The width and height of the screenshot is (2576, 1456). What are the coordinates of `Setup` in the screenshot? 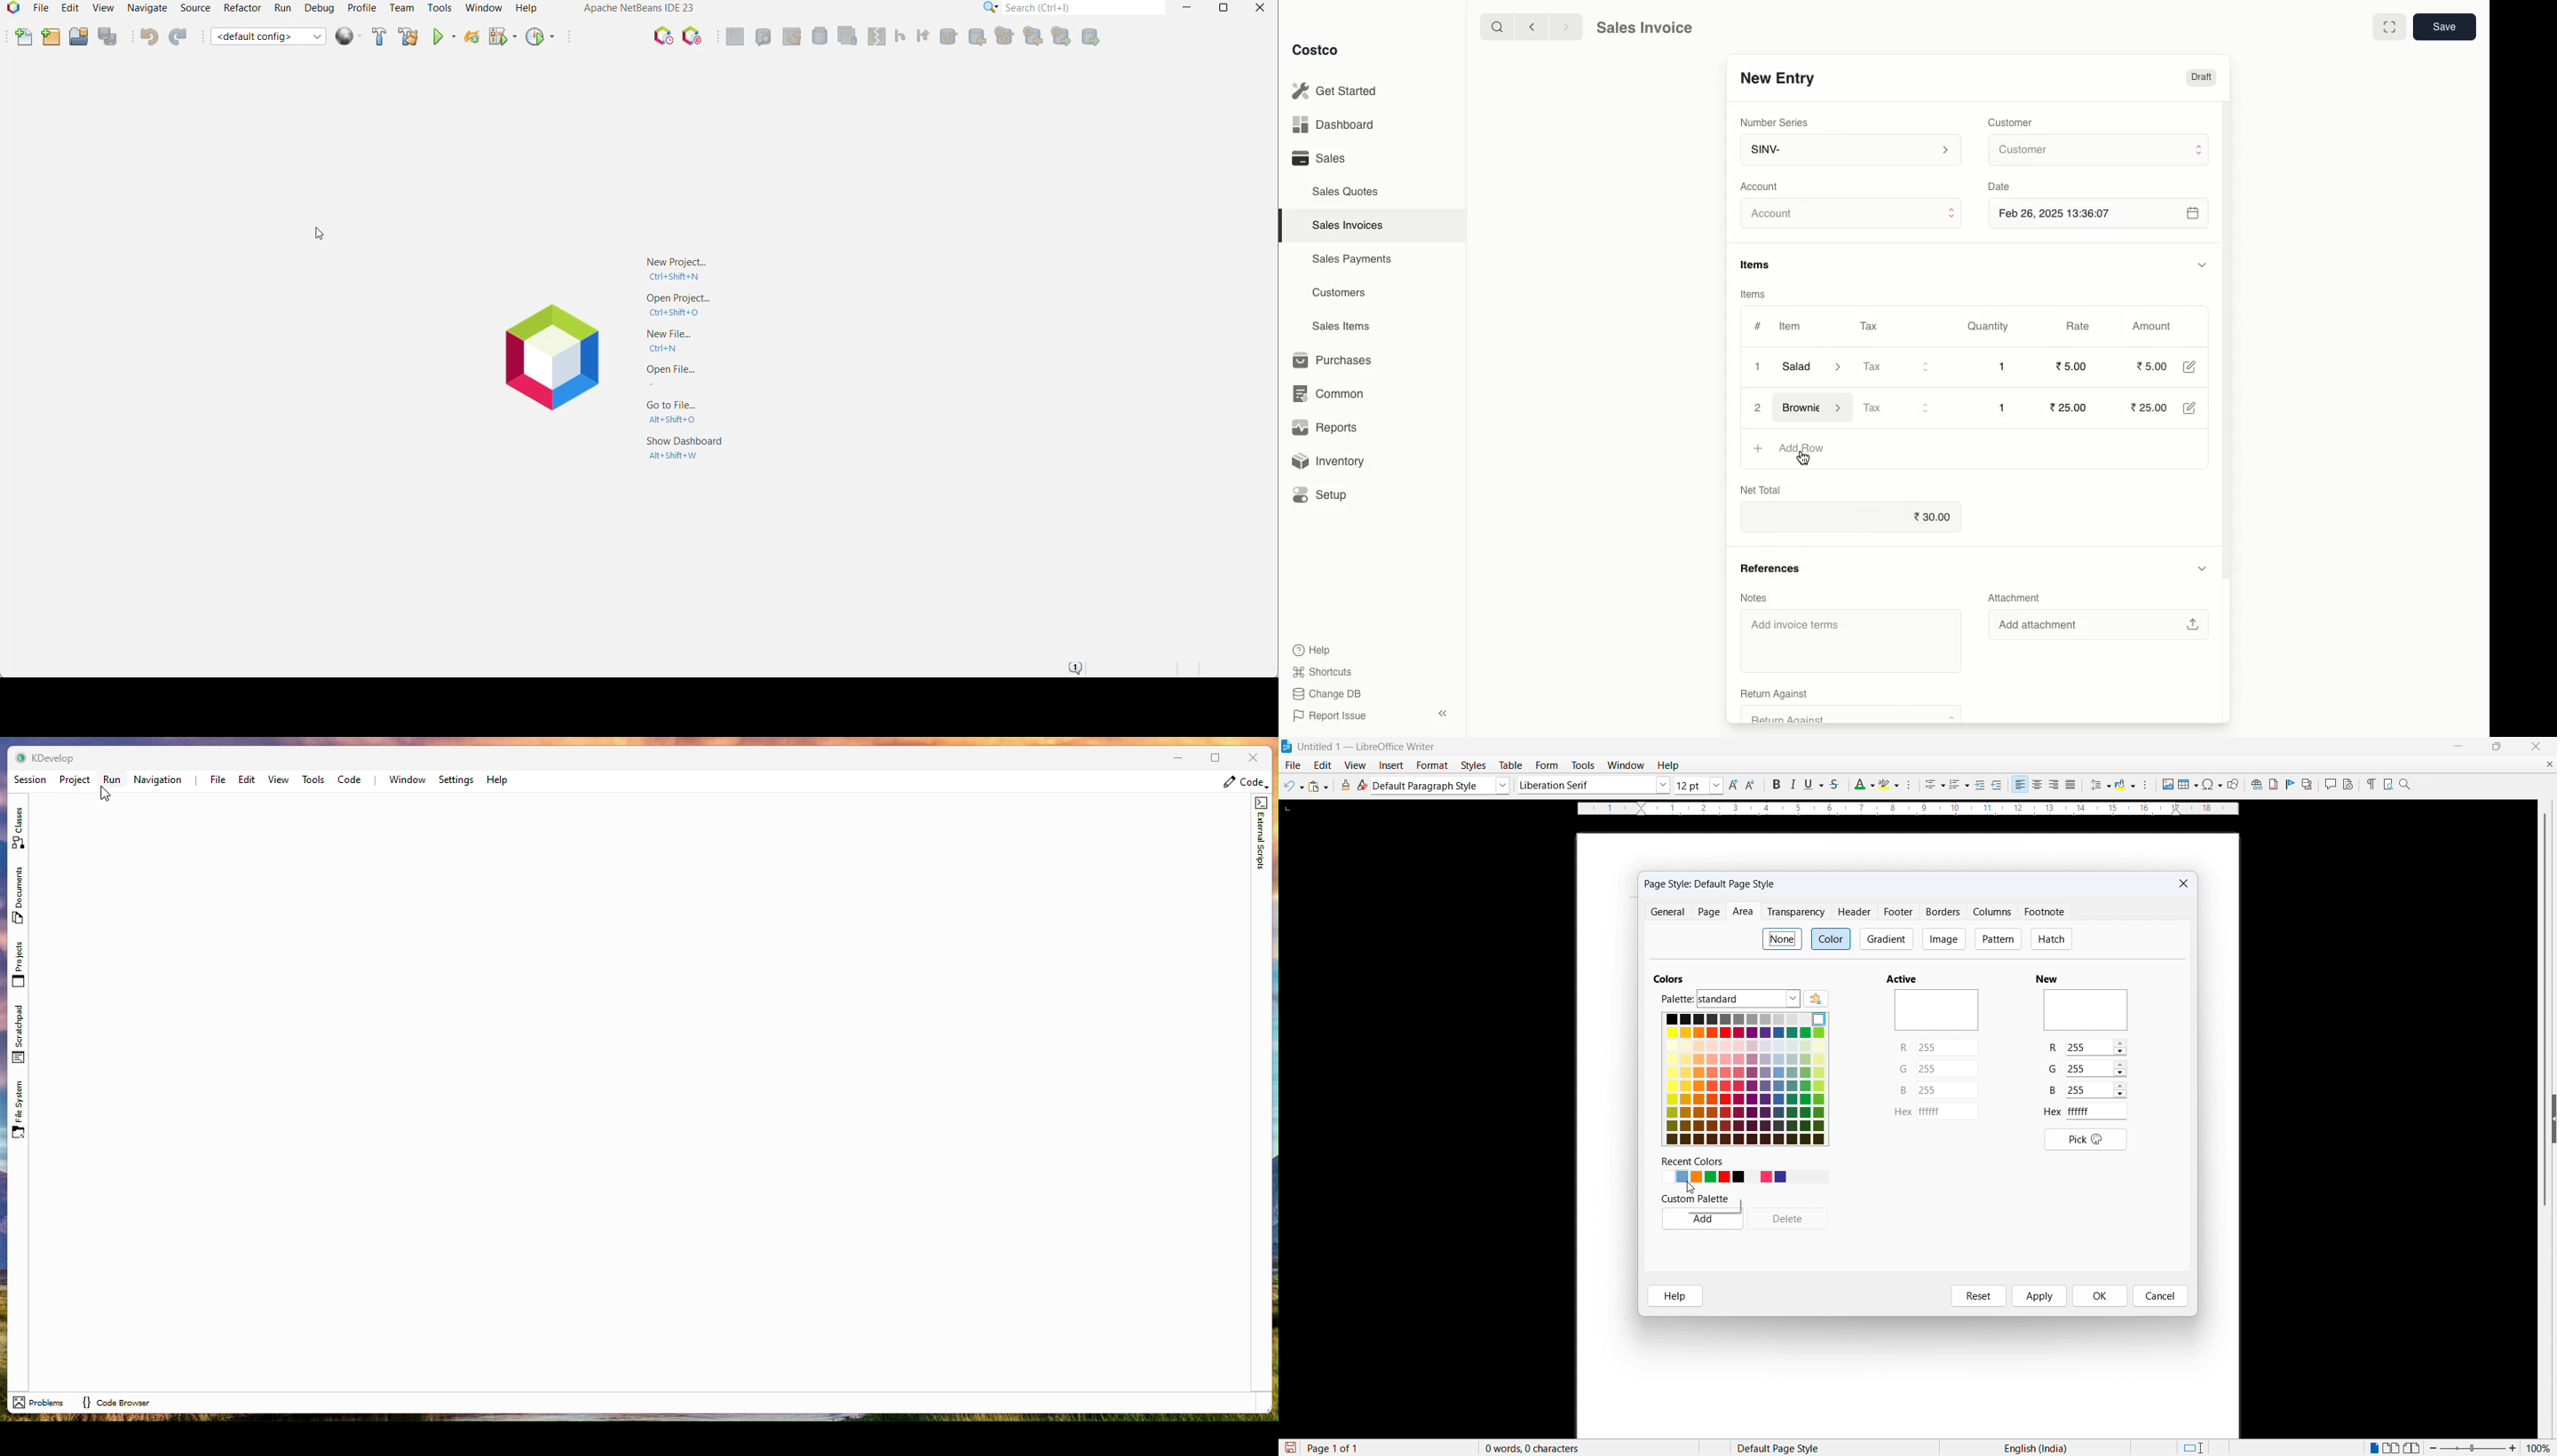 It's located at (1326, 495).